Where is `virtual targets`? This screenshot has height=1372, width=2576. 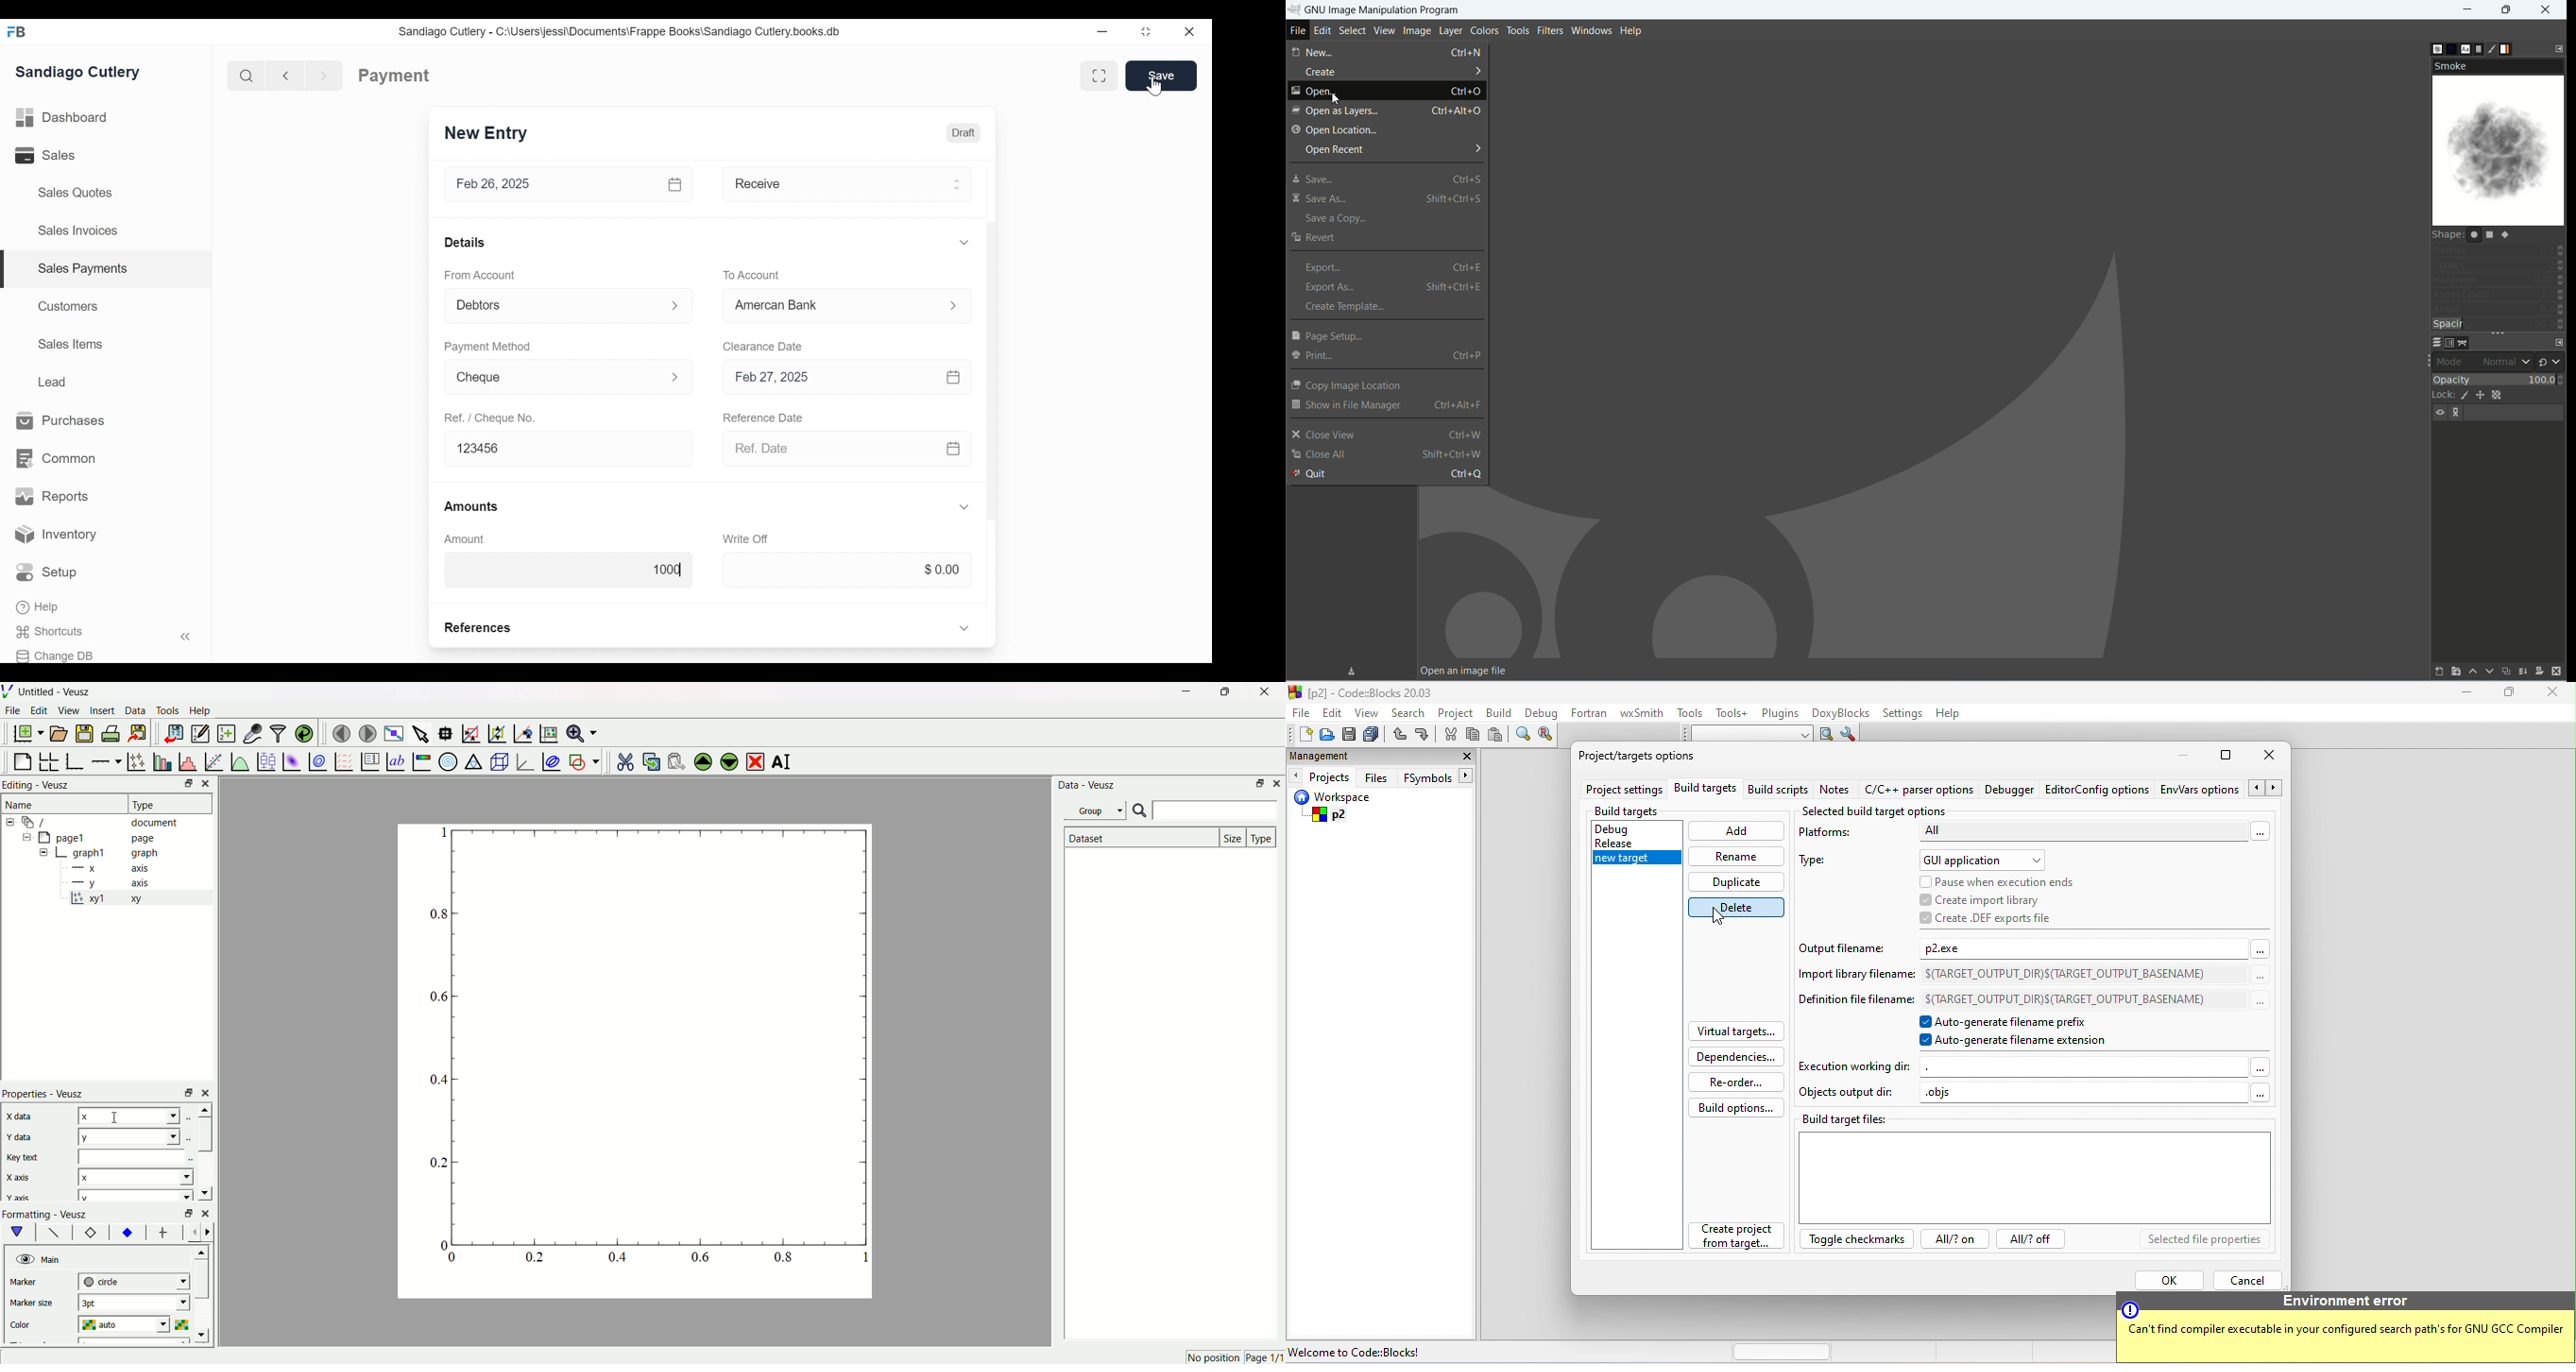
virtual targets is located at coordinates (1735, 1032).